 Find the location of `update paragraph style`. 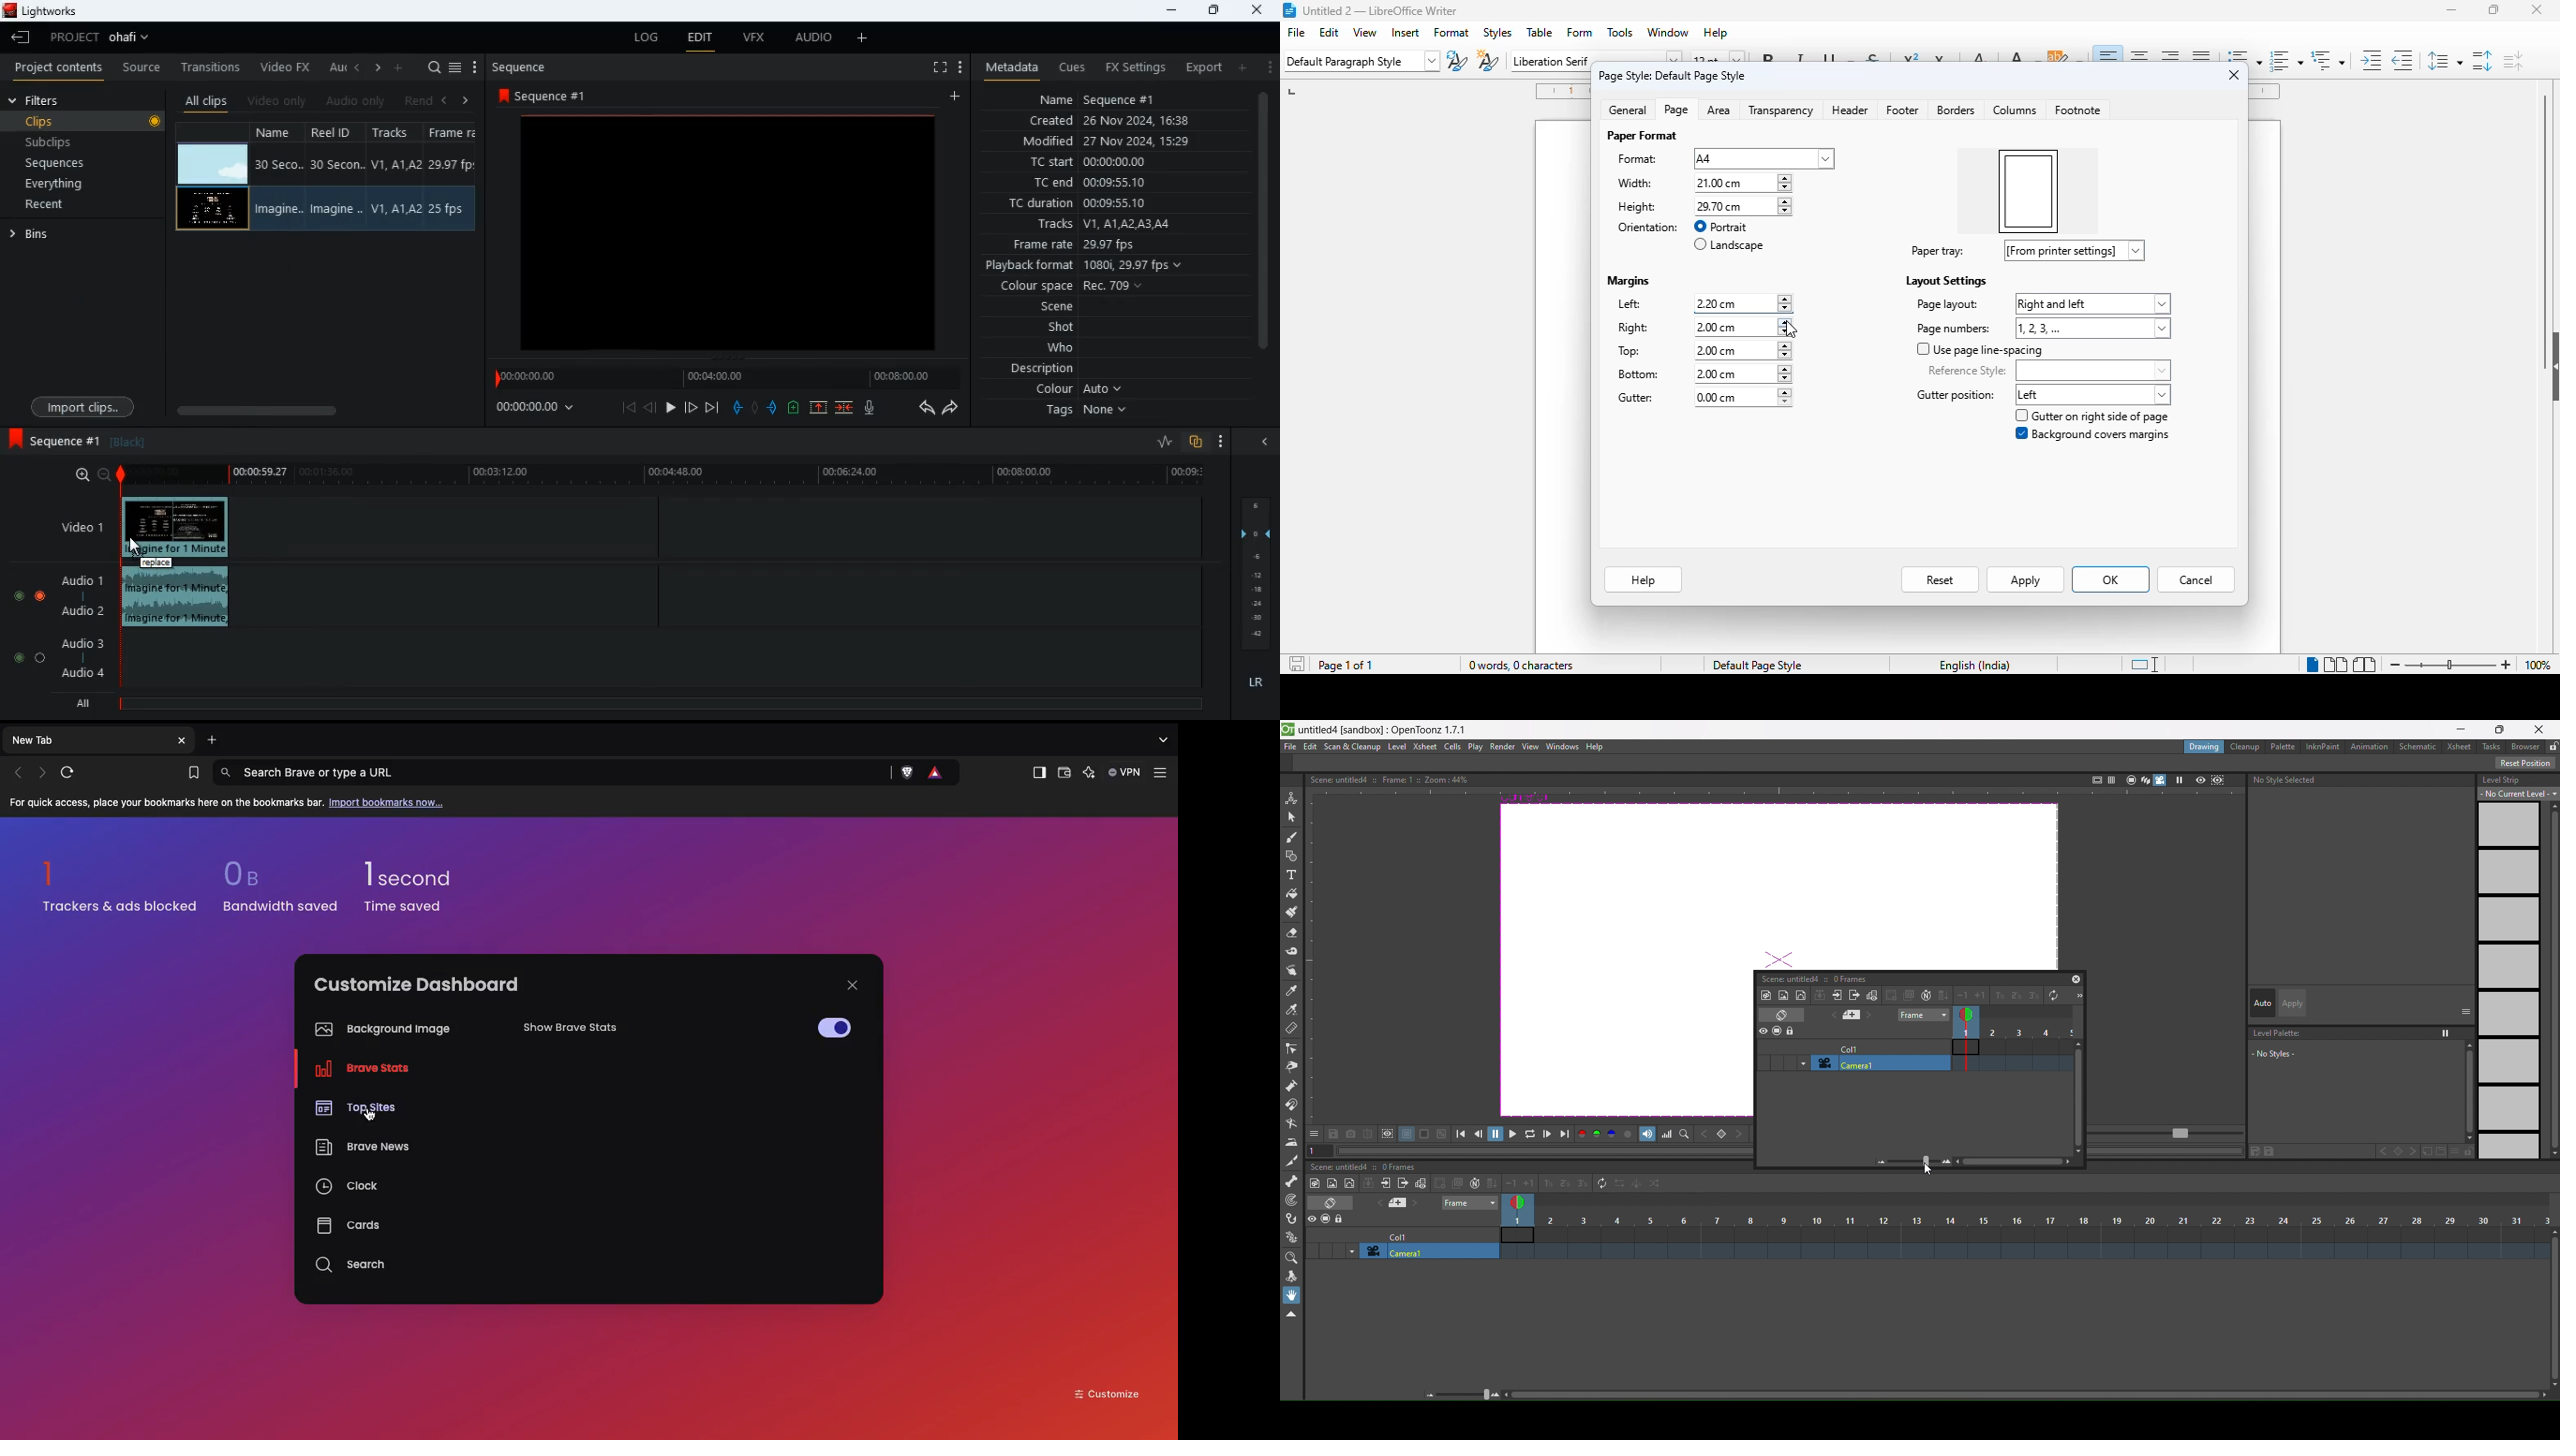

update paragraph style is located at coordinates (1456, 63).